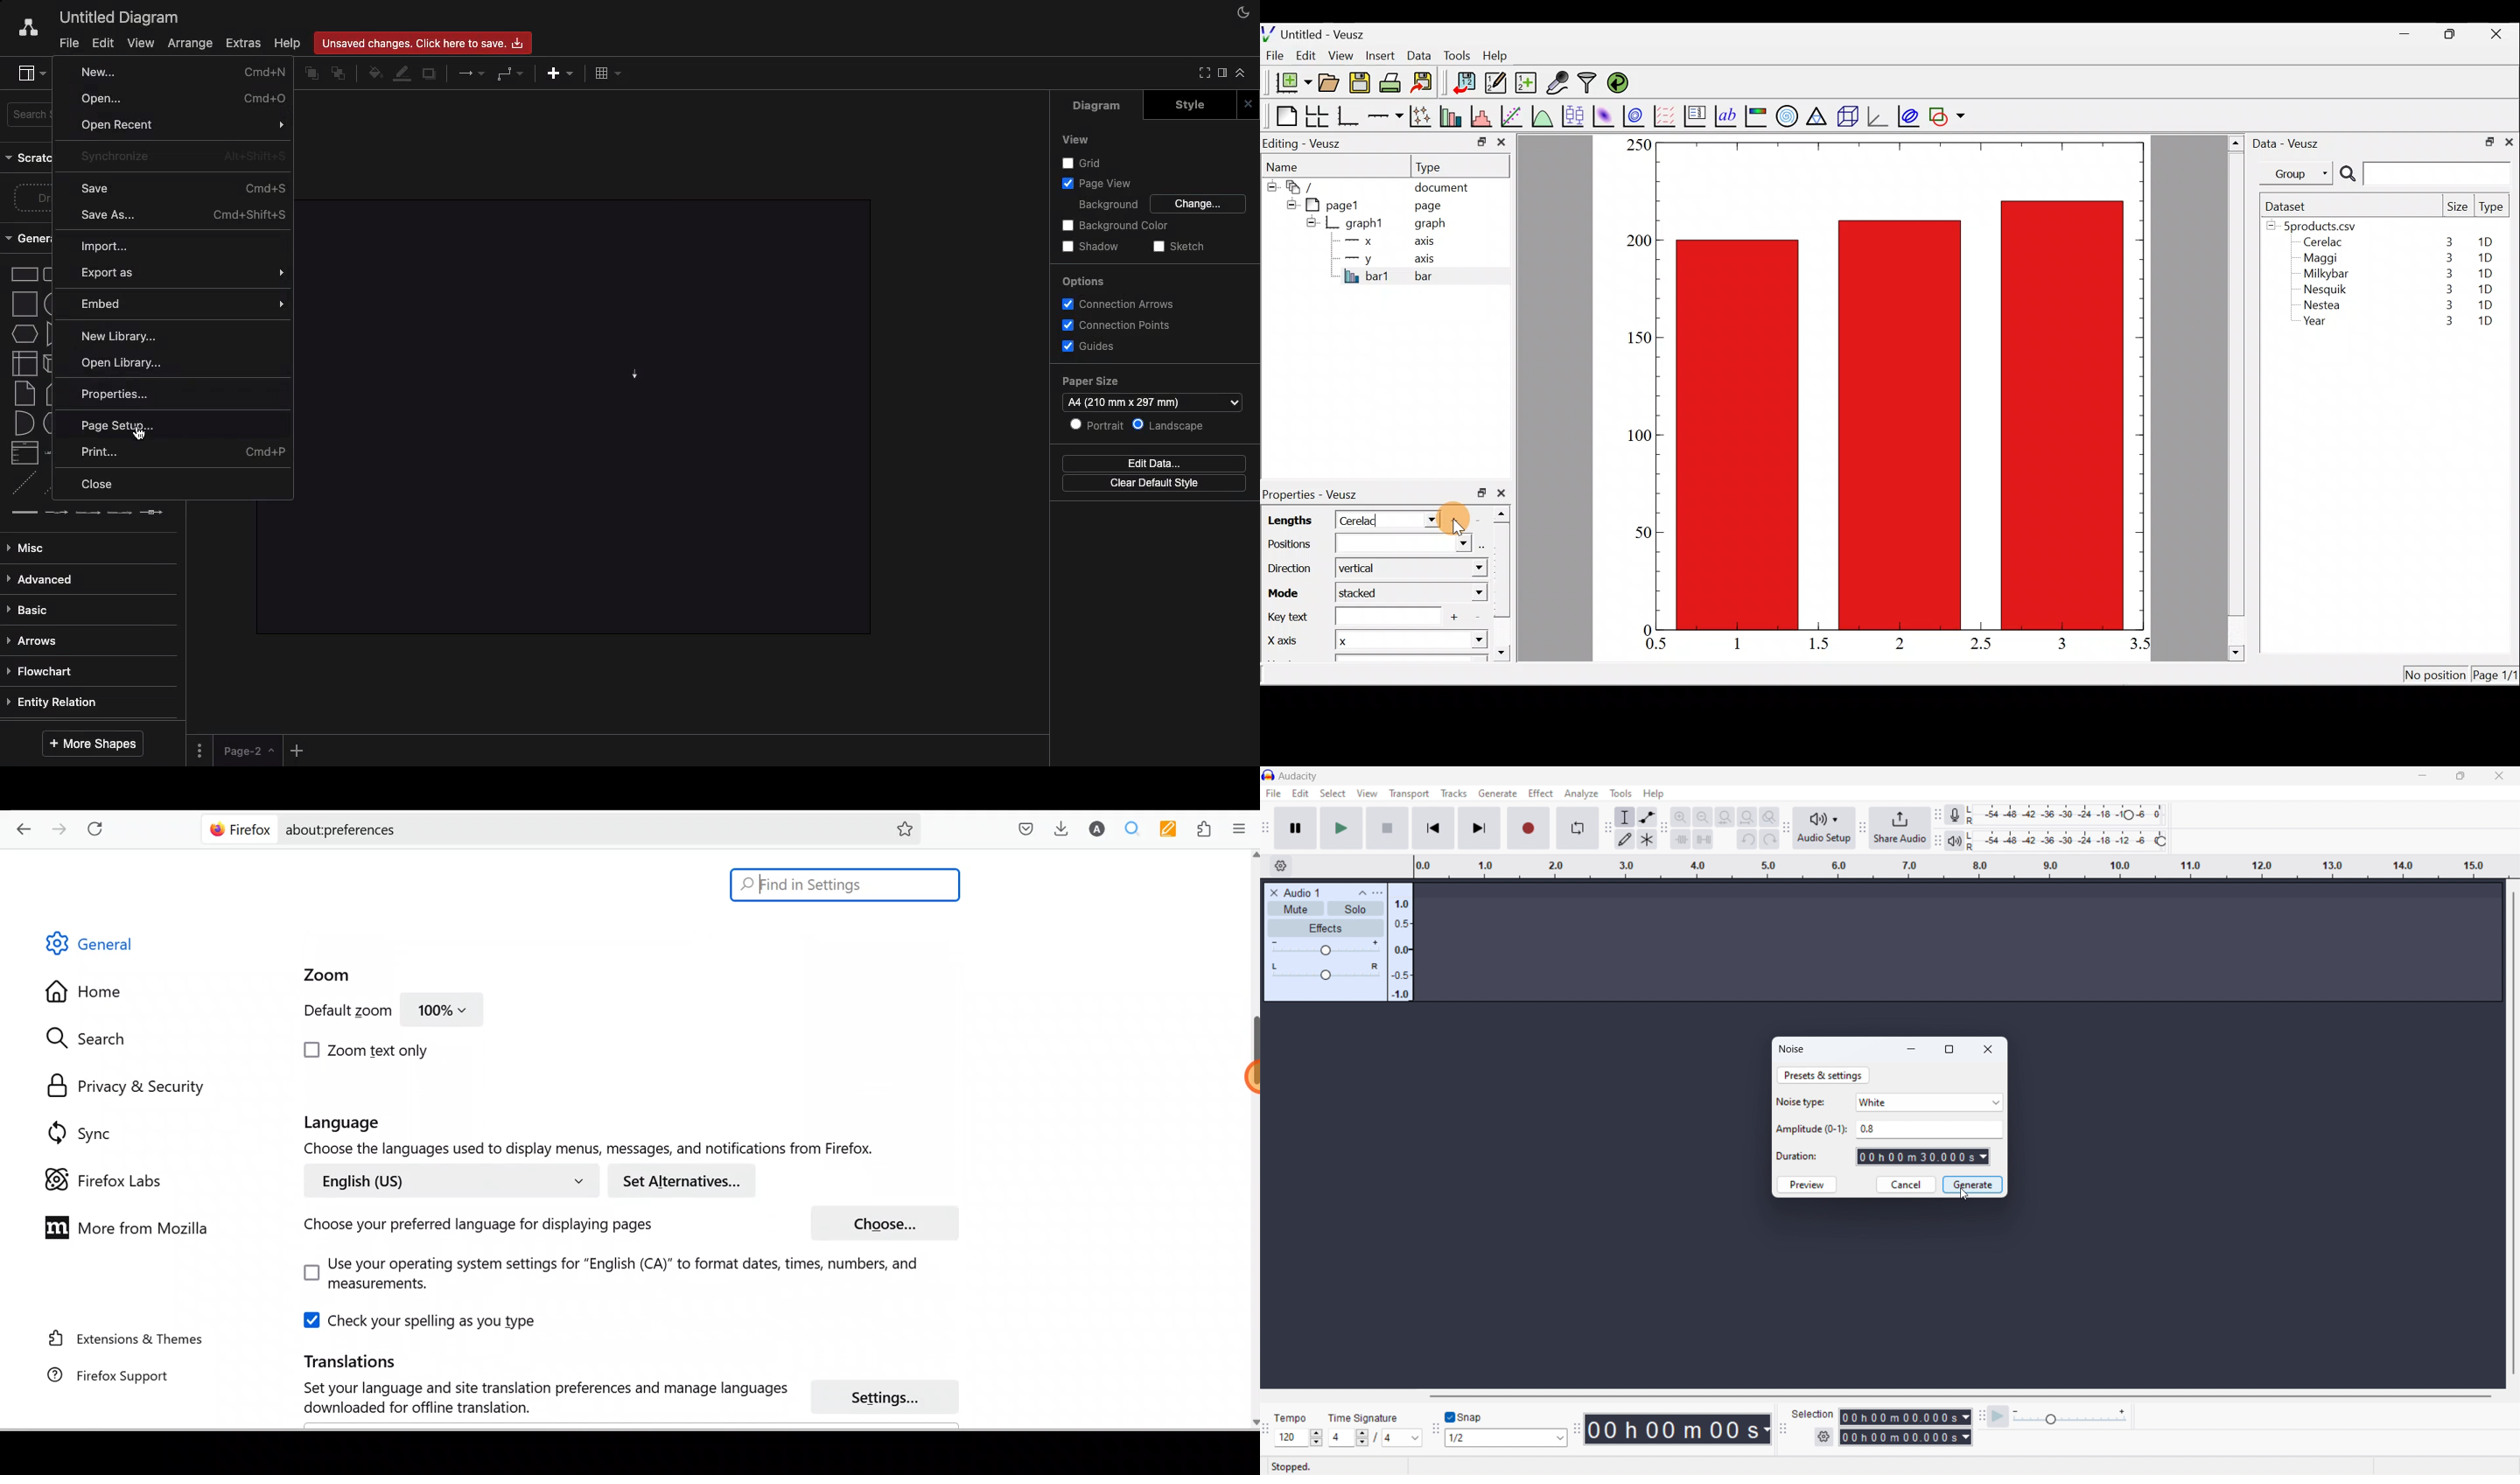 The image size is (2520, 1484). What do you see at coordinates (1656, 646) in the screenshot?
I see `0.5` at bounding box center [1656, 646].